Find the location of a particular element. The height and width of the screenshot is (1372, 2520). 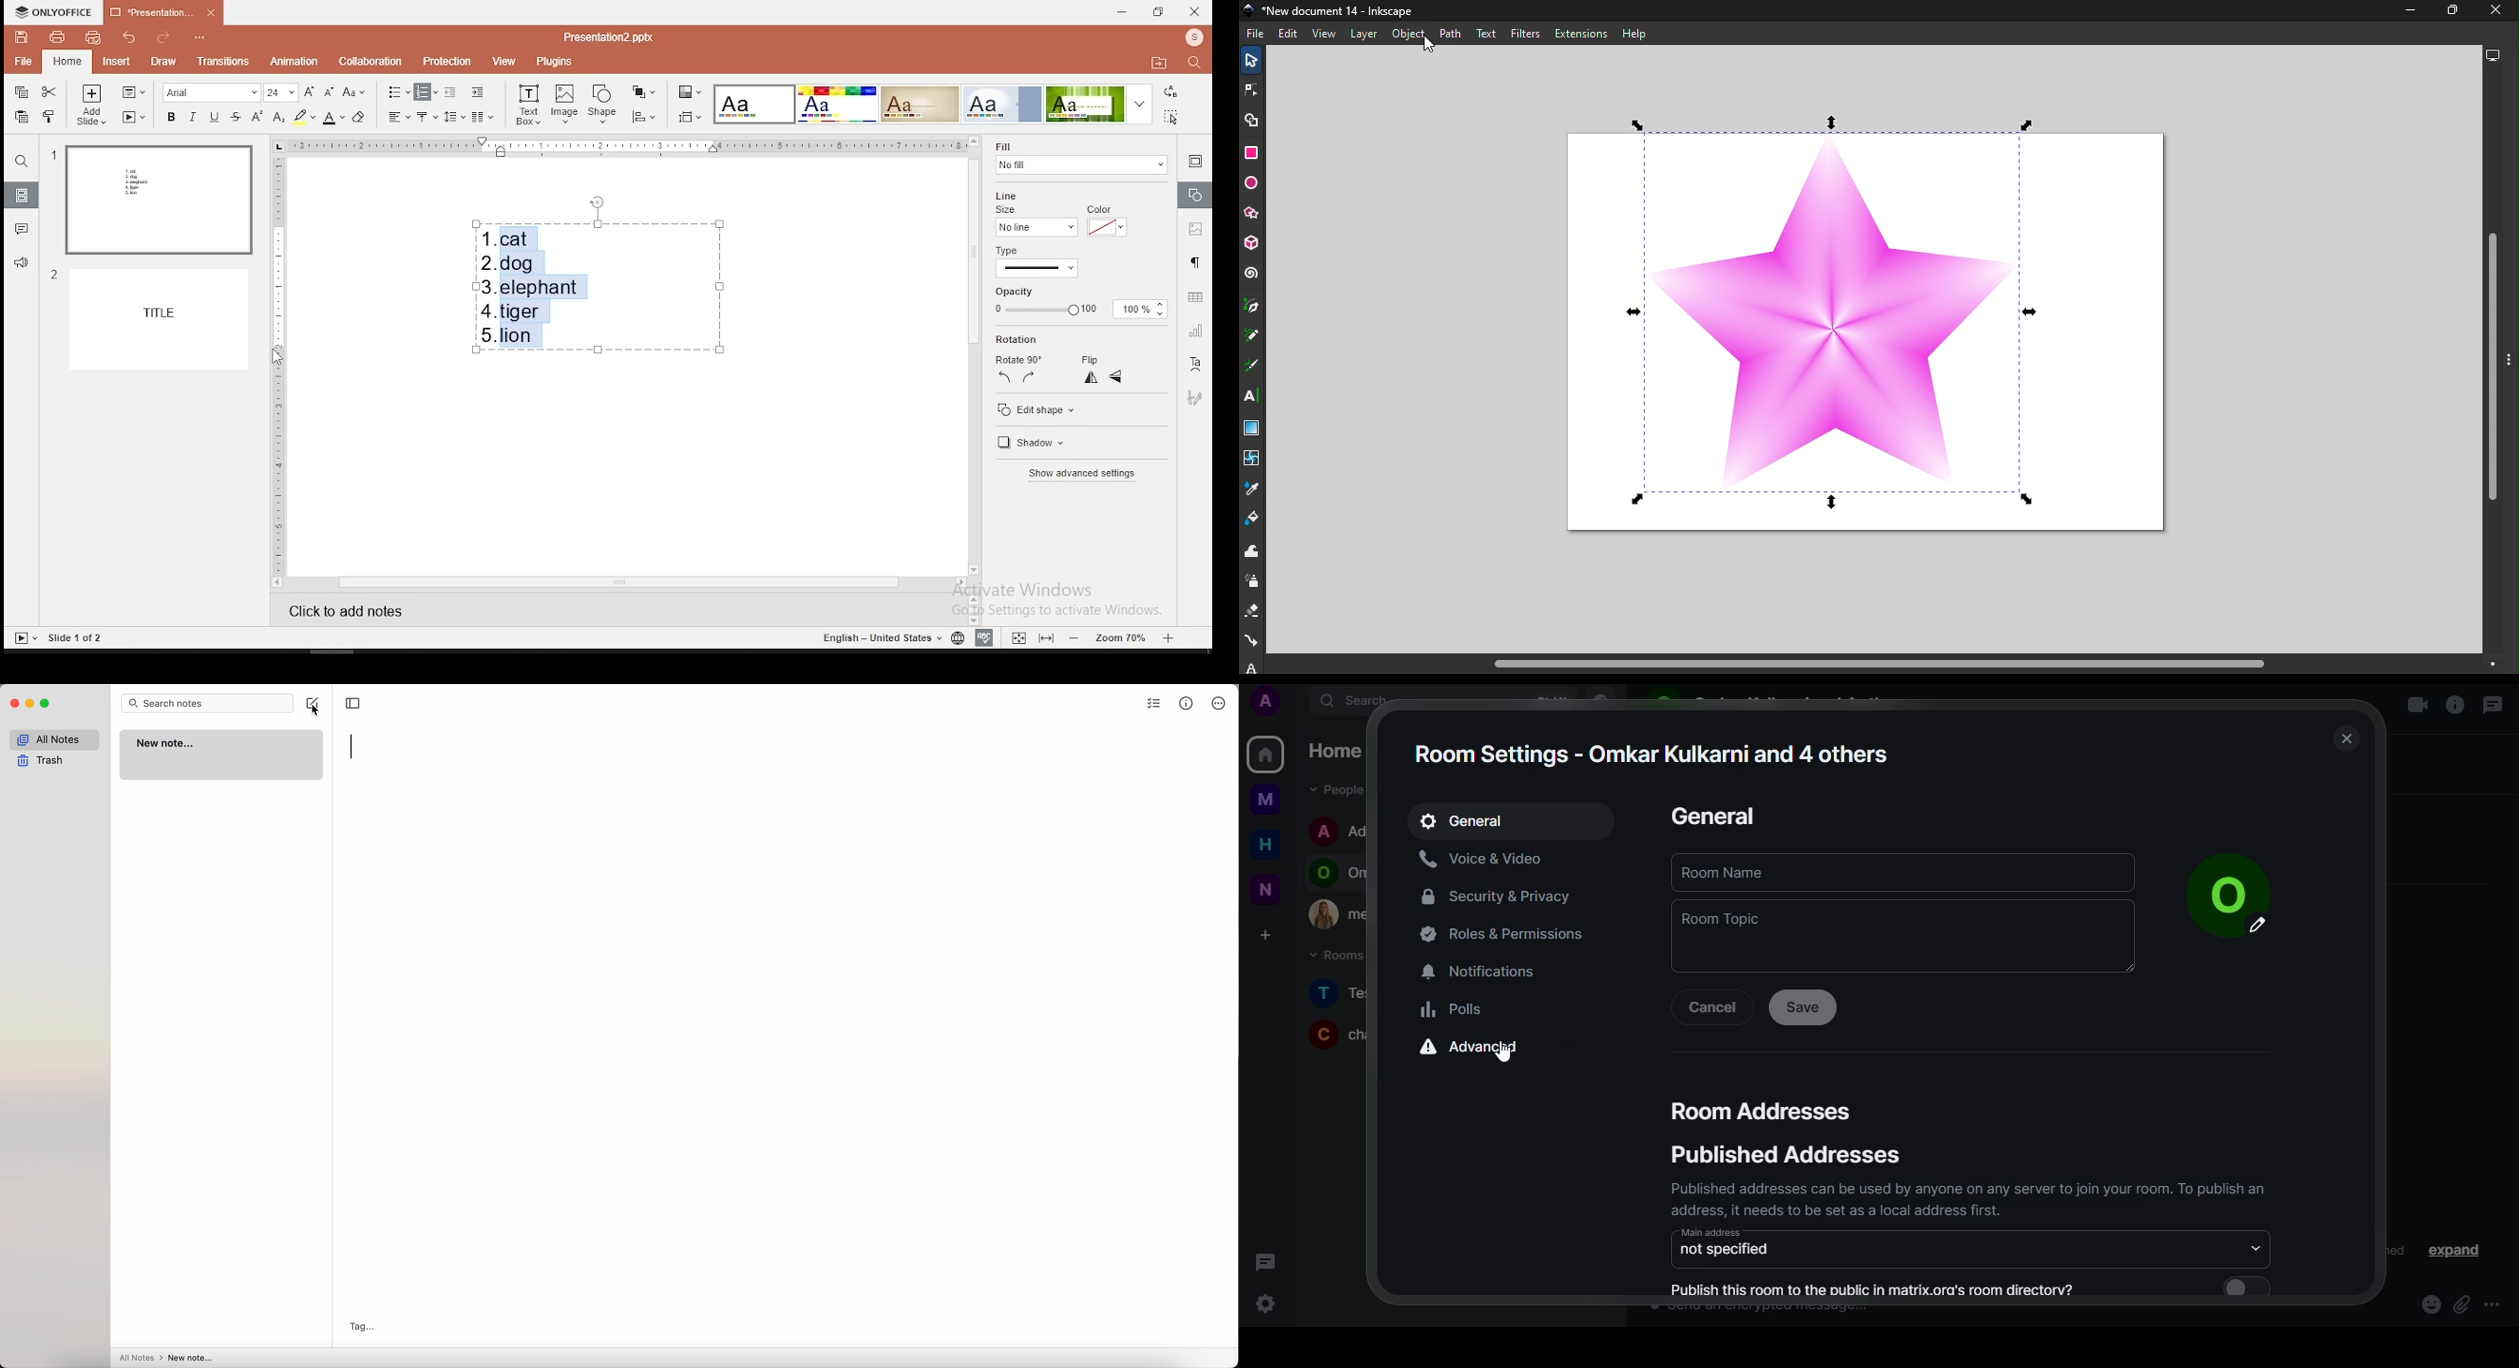

transitions is located at coordinates (224, 64).